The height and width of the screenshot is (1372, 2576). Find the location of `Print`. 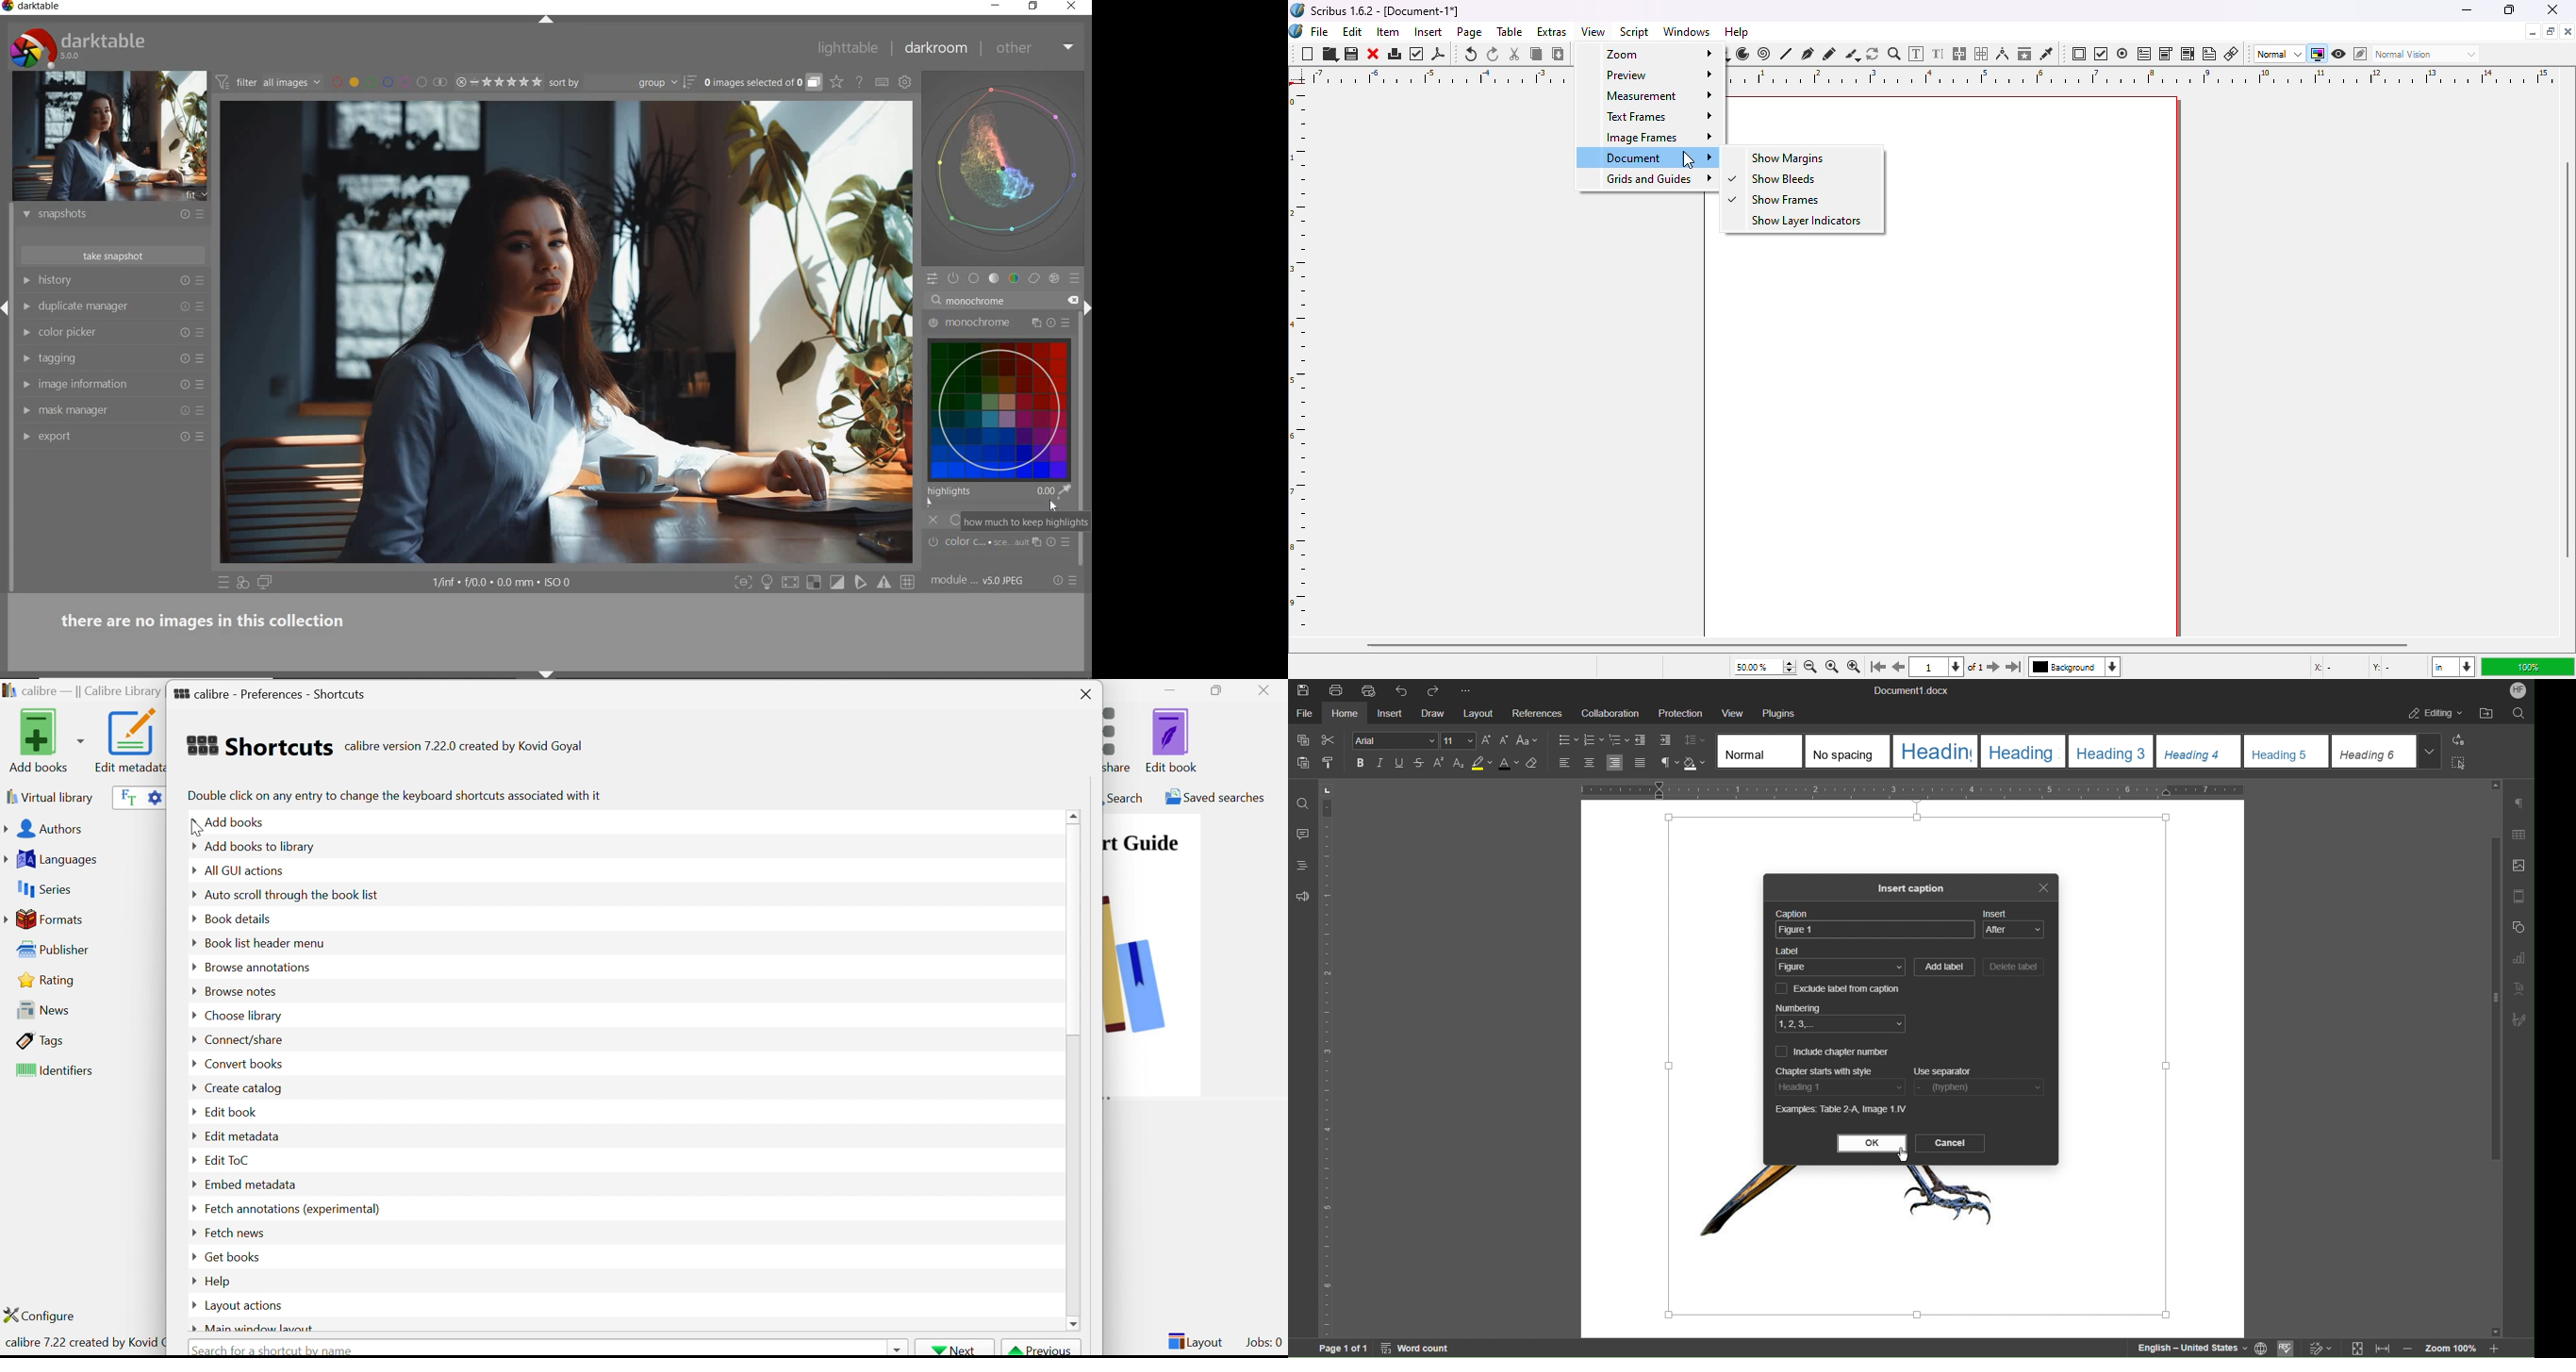

Print is located at coordinates (1336, 689).